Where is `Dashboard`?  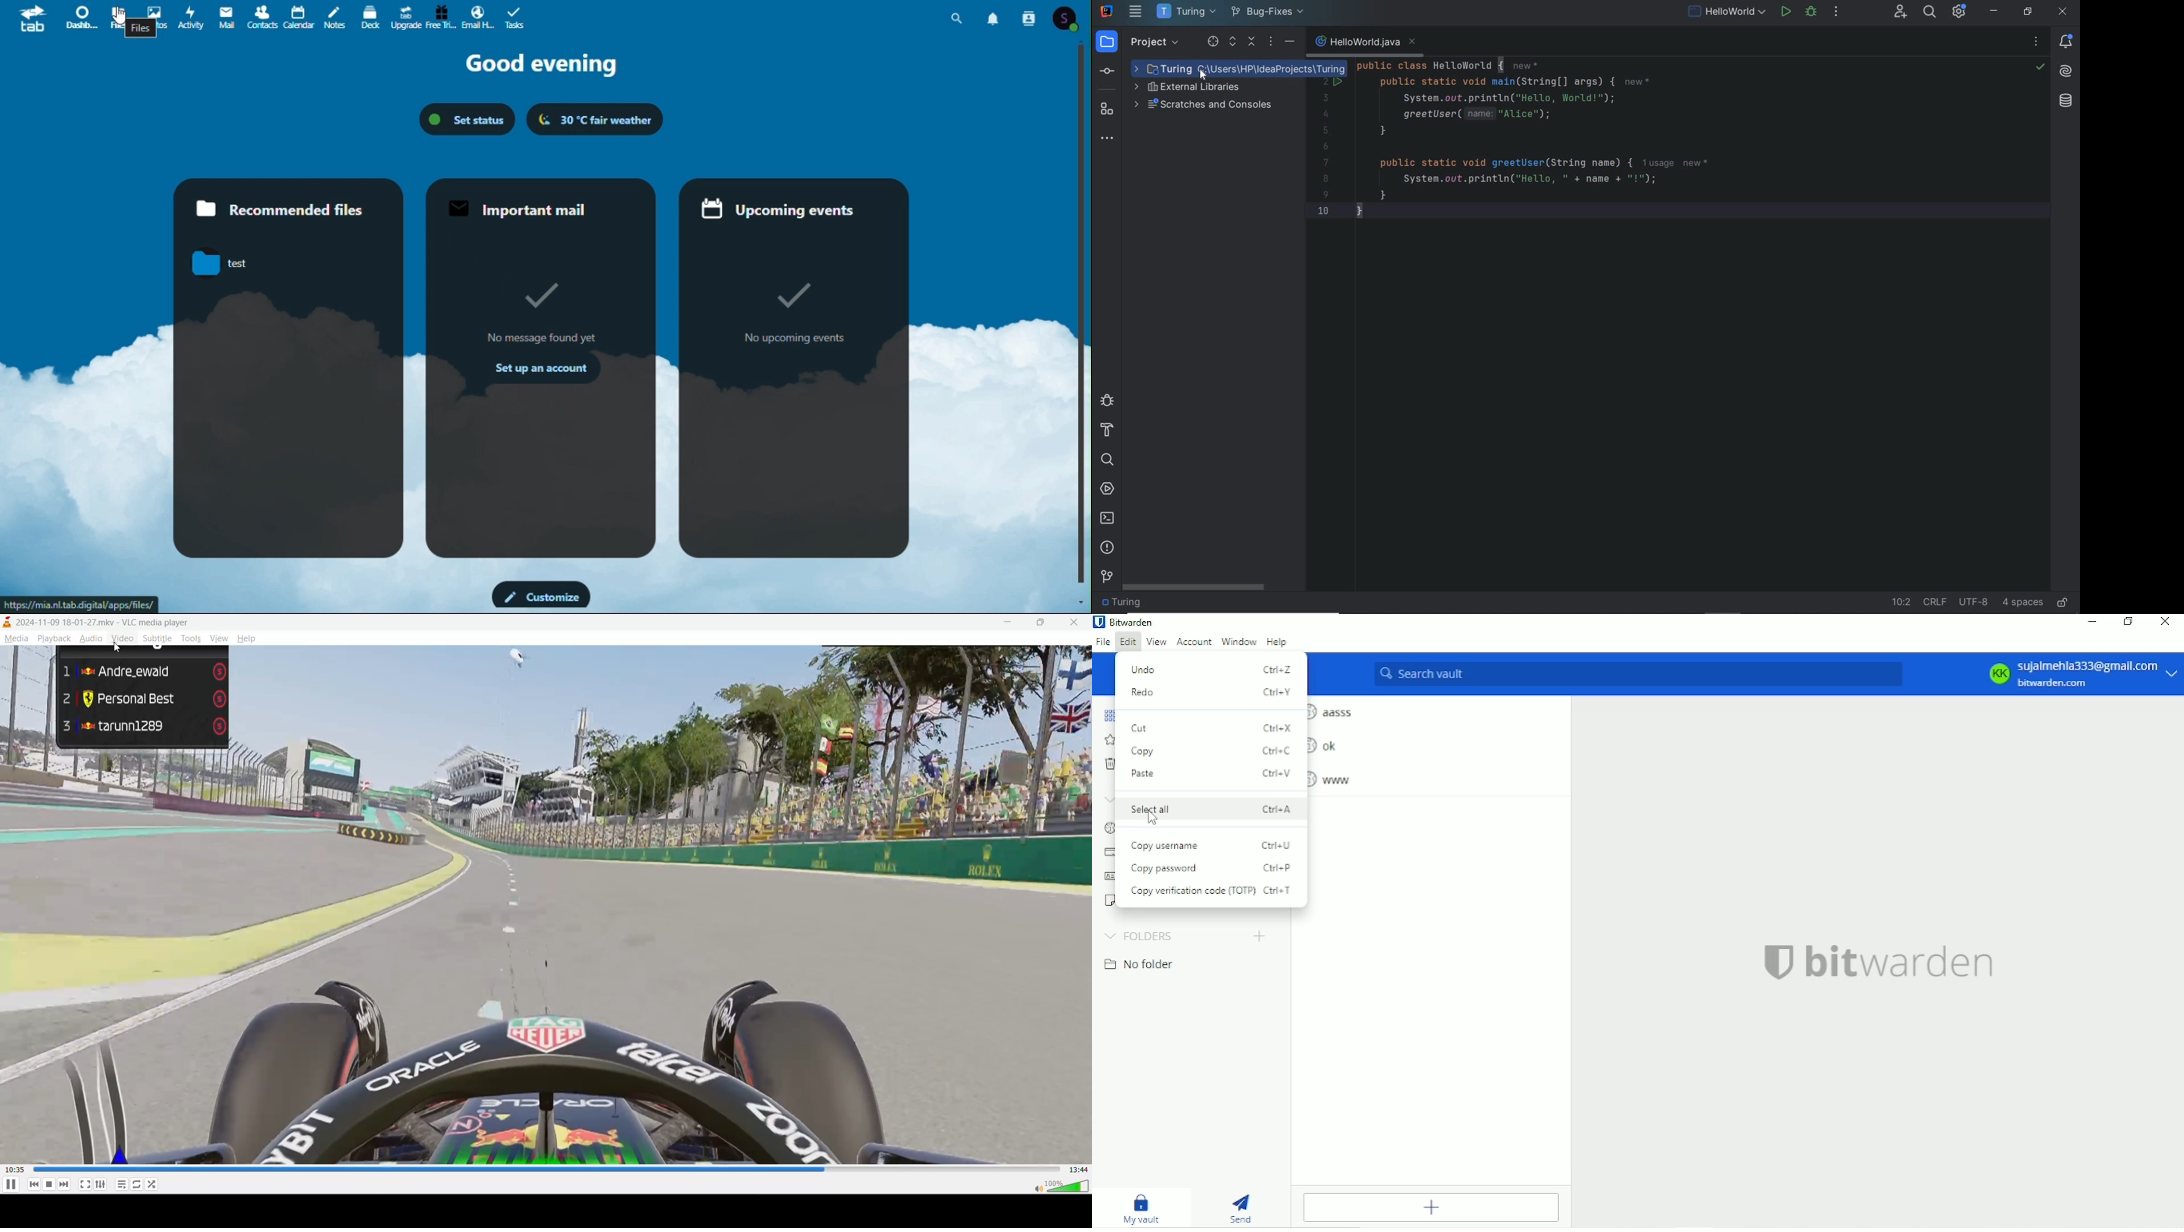
Dashboard is located at coordinates (80, 18).